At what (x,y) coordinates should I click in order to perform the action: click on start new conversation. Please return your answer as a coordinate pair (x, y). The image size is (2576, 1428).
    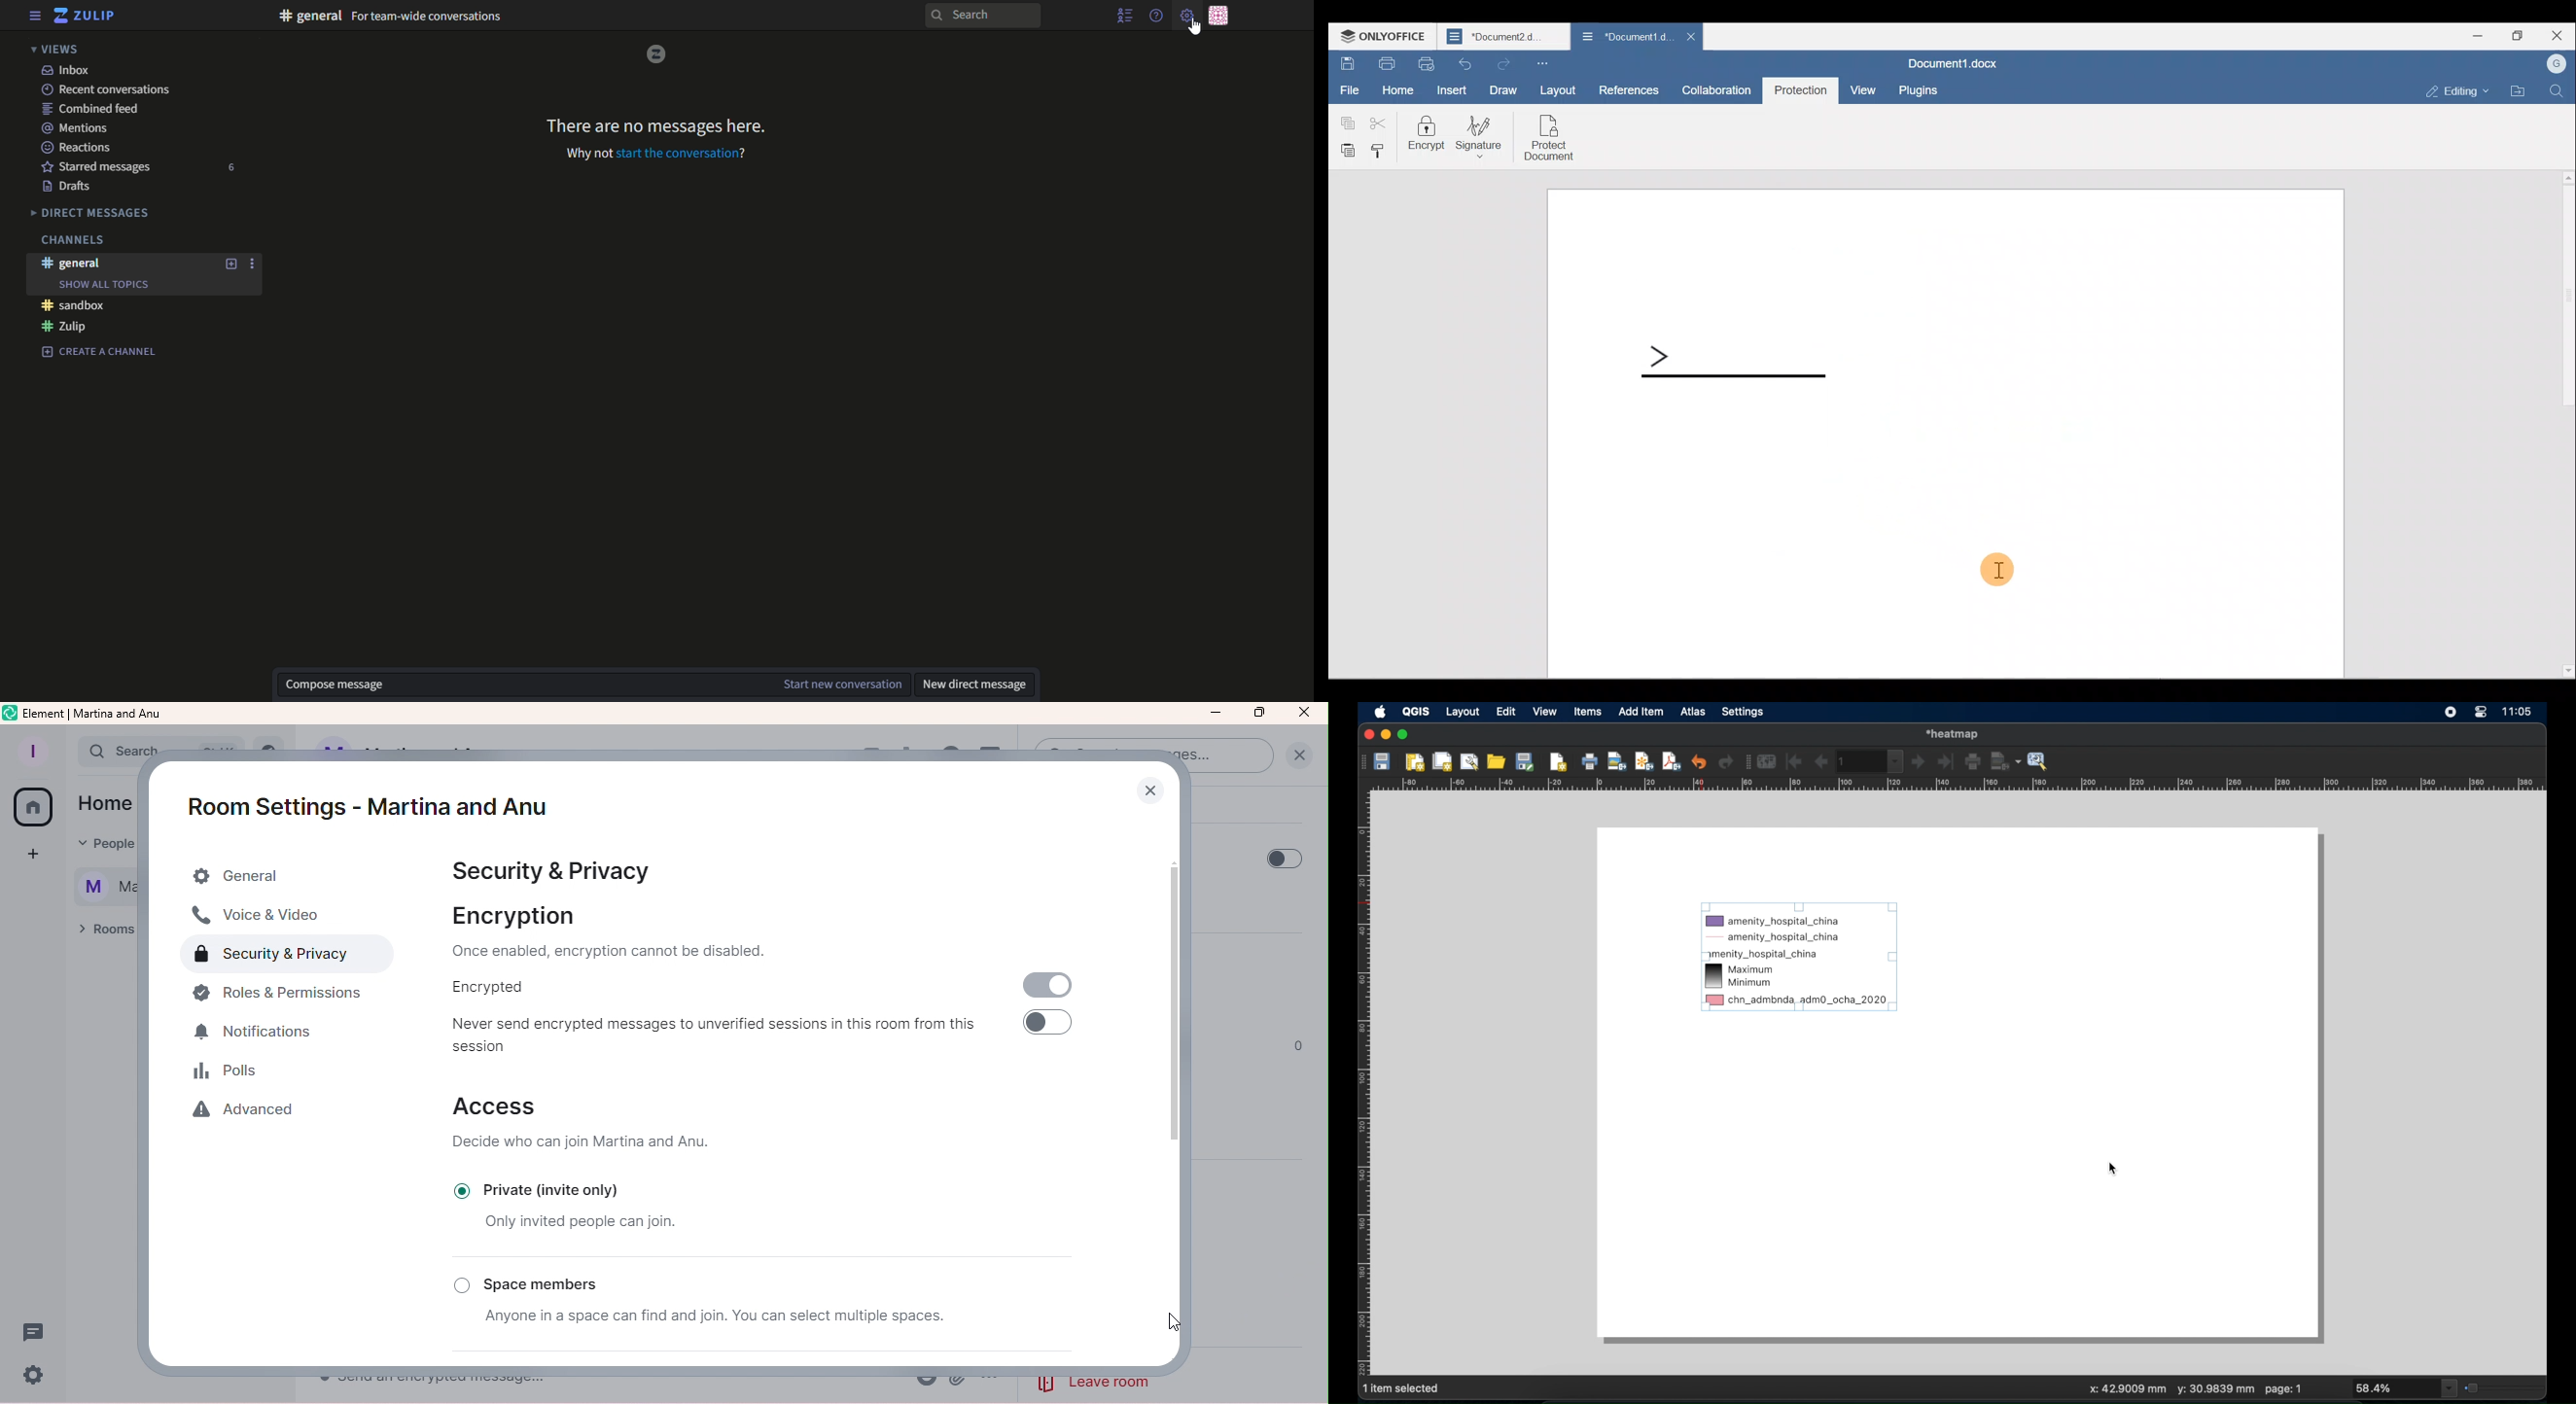
    Looking at the image, I should click on (845, 685).